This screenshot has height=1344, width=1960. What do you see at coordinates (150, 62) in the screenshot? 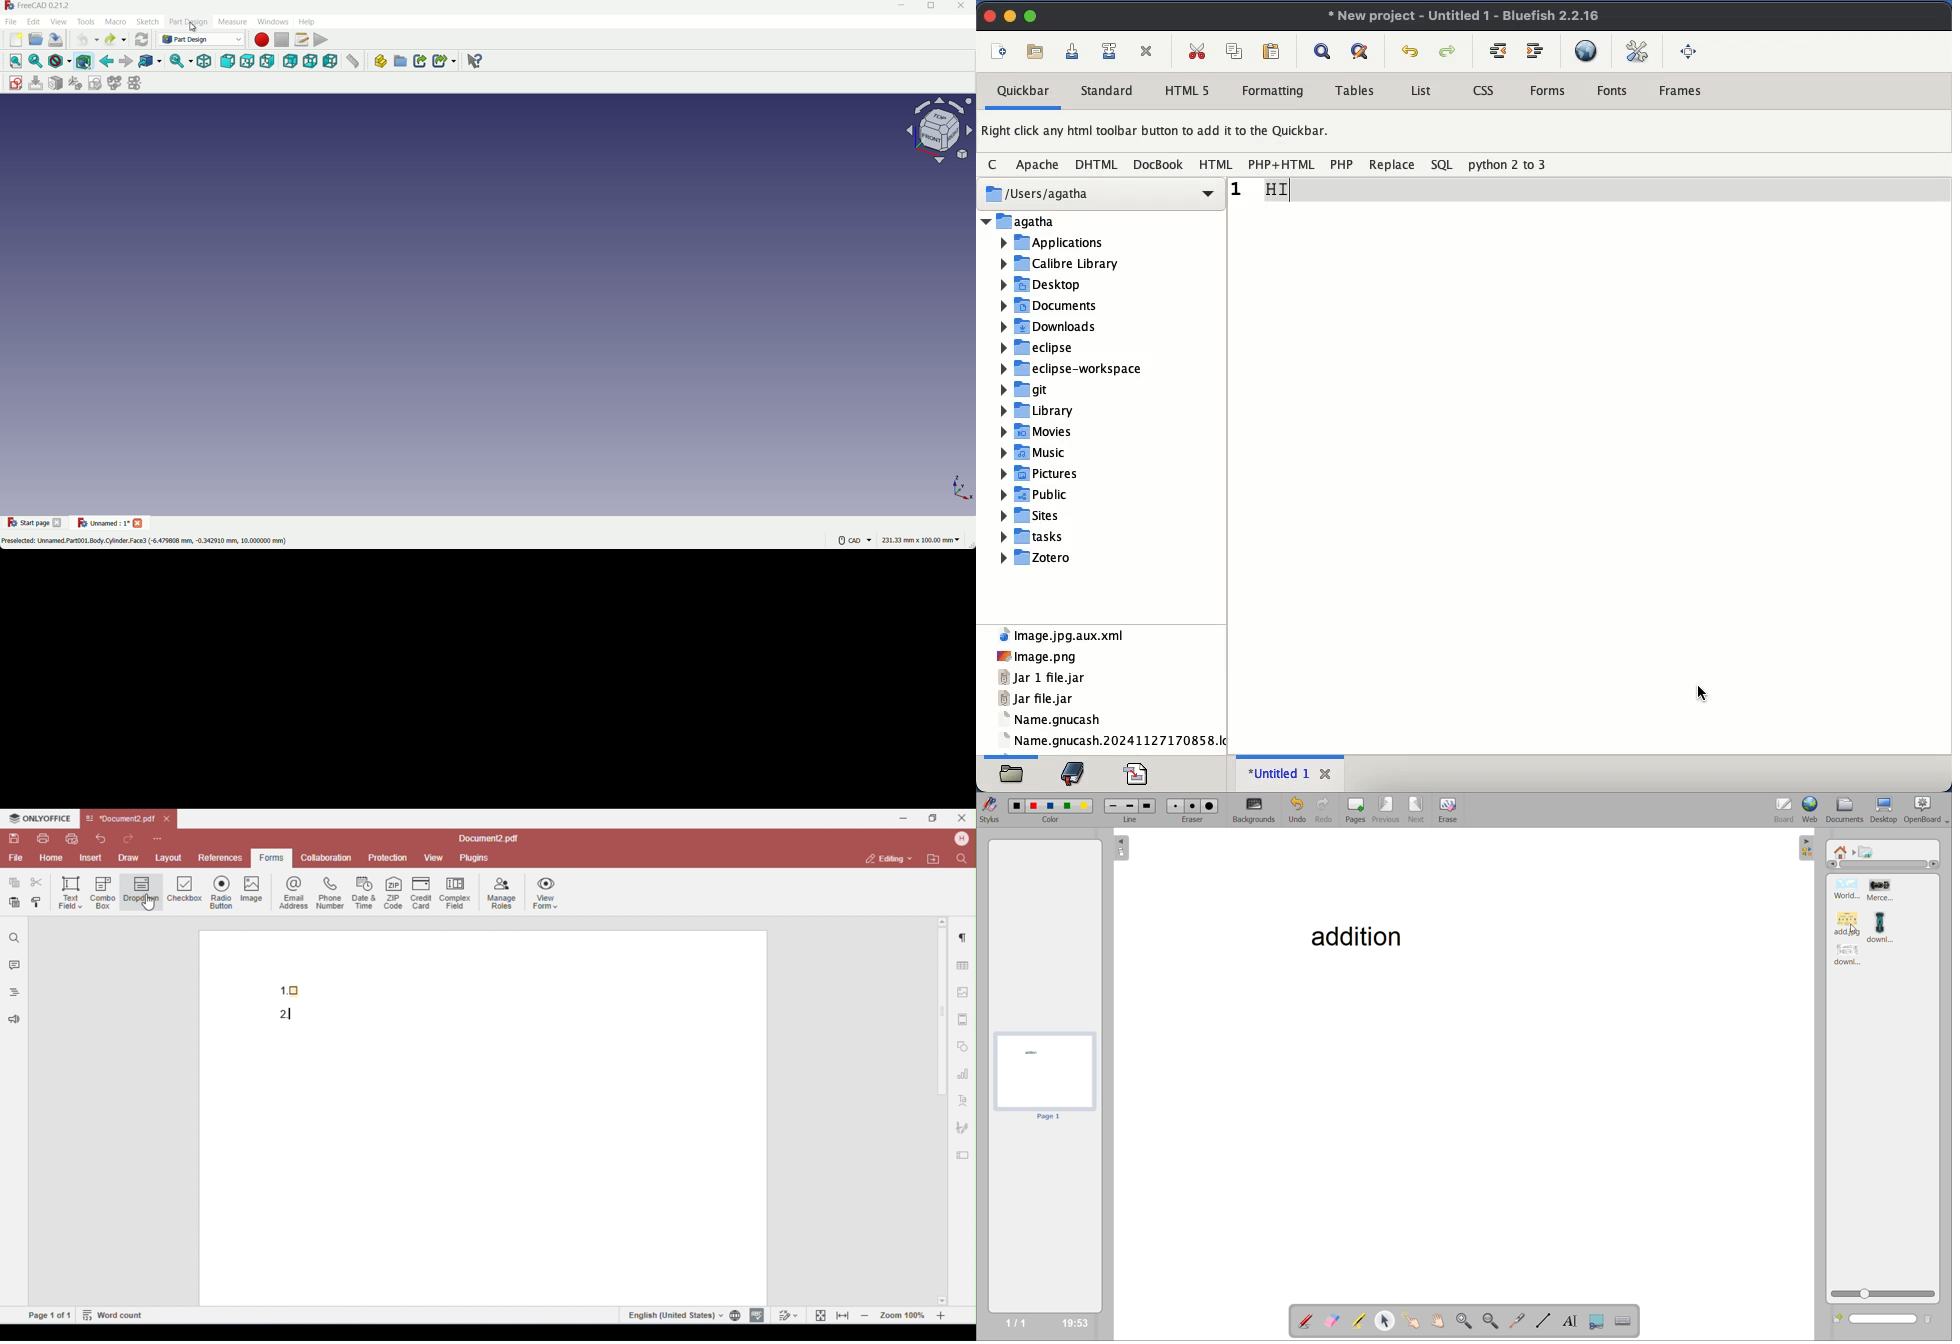
I see `link object` at bounding box center [150, 62].